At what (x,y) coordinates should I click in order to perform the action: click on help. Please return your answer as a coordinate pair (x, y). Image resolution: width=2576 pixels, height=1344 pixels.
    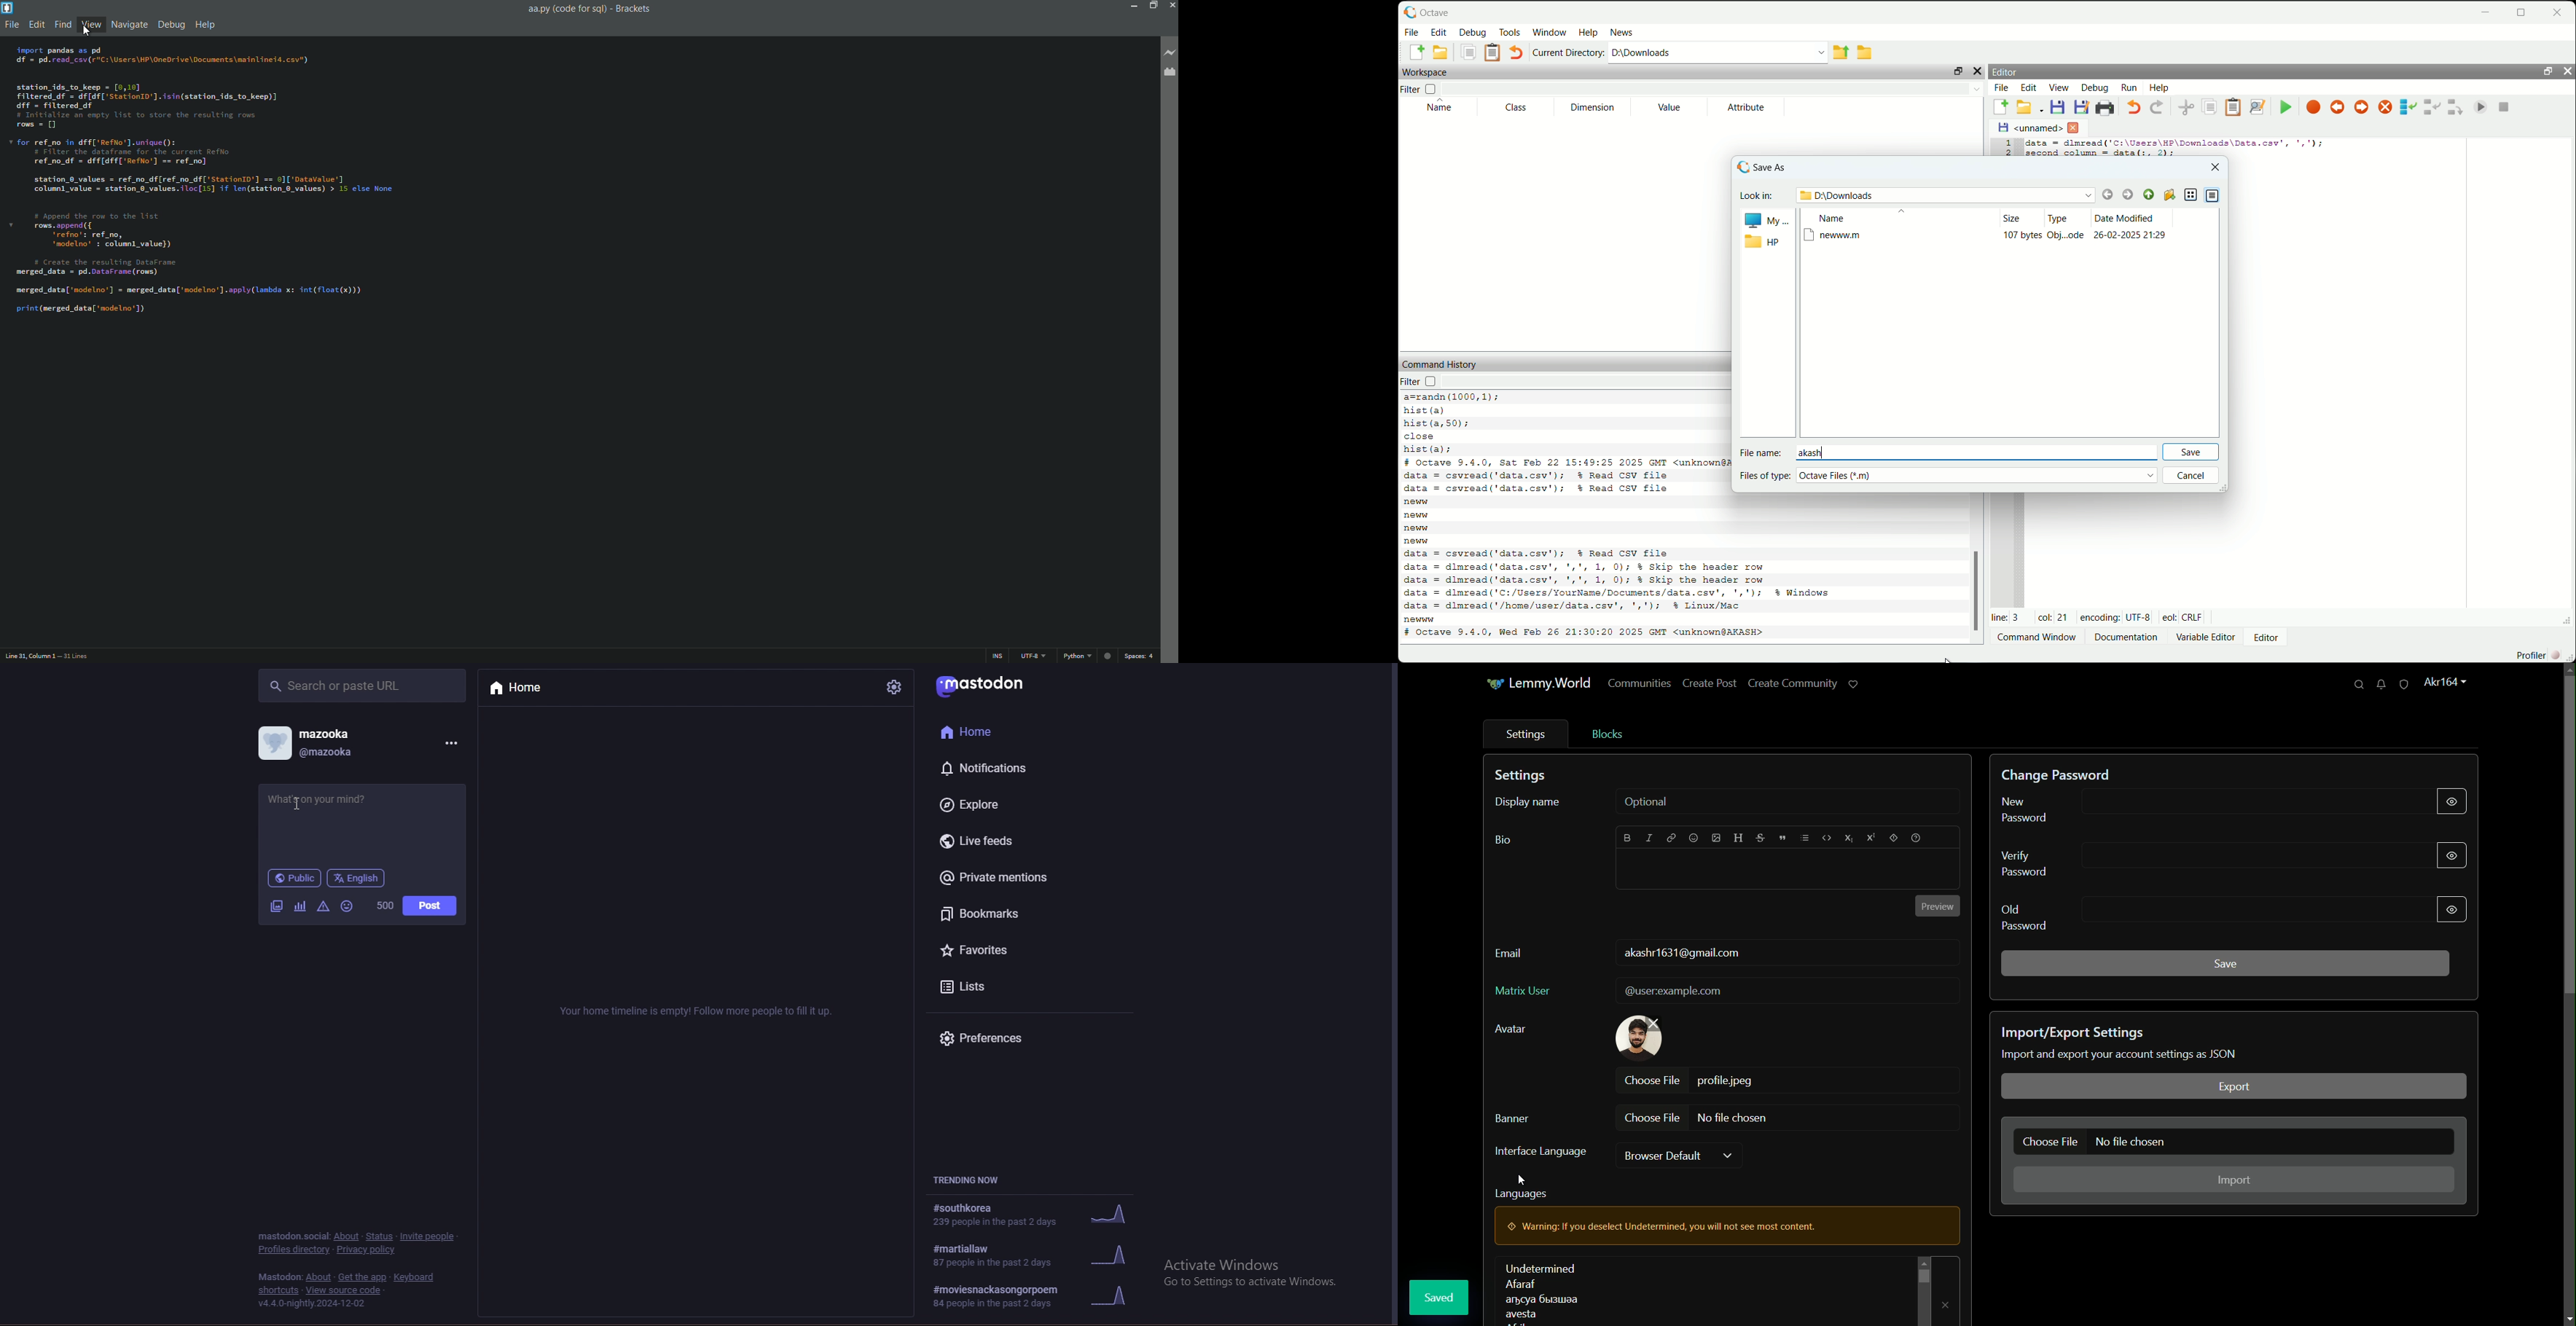
    Looking at the image, I should click on (2163, 89).